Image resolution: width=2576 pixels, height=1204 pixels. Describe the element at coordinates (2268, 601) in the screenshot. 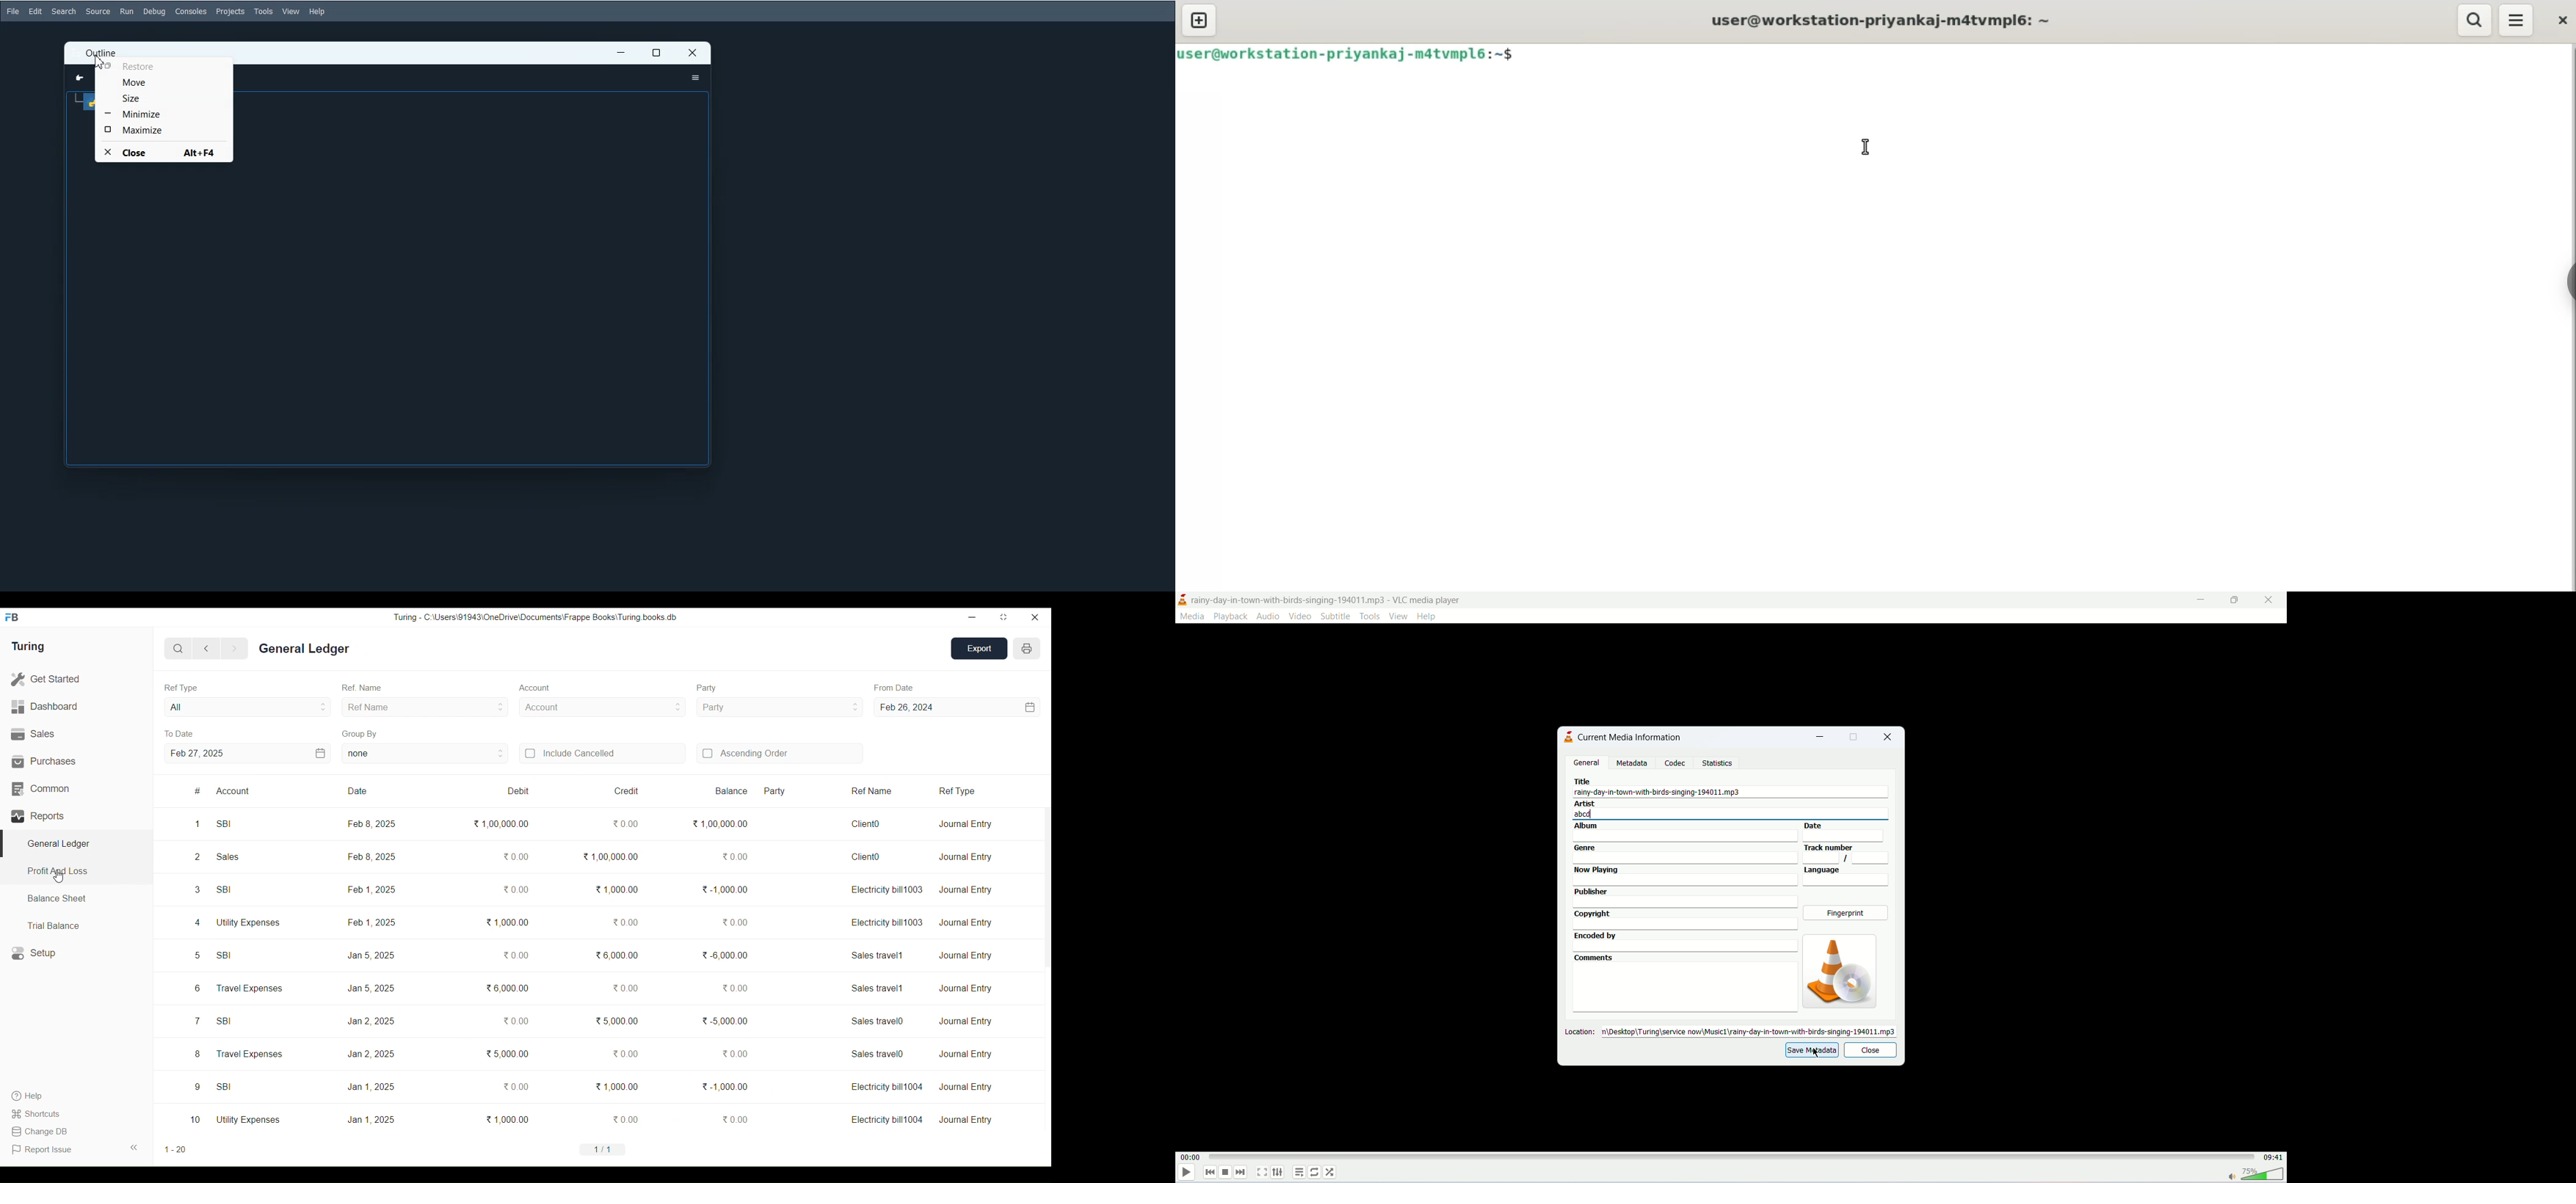

I see `close` at that location.